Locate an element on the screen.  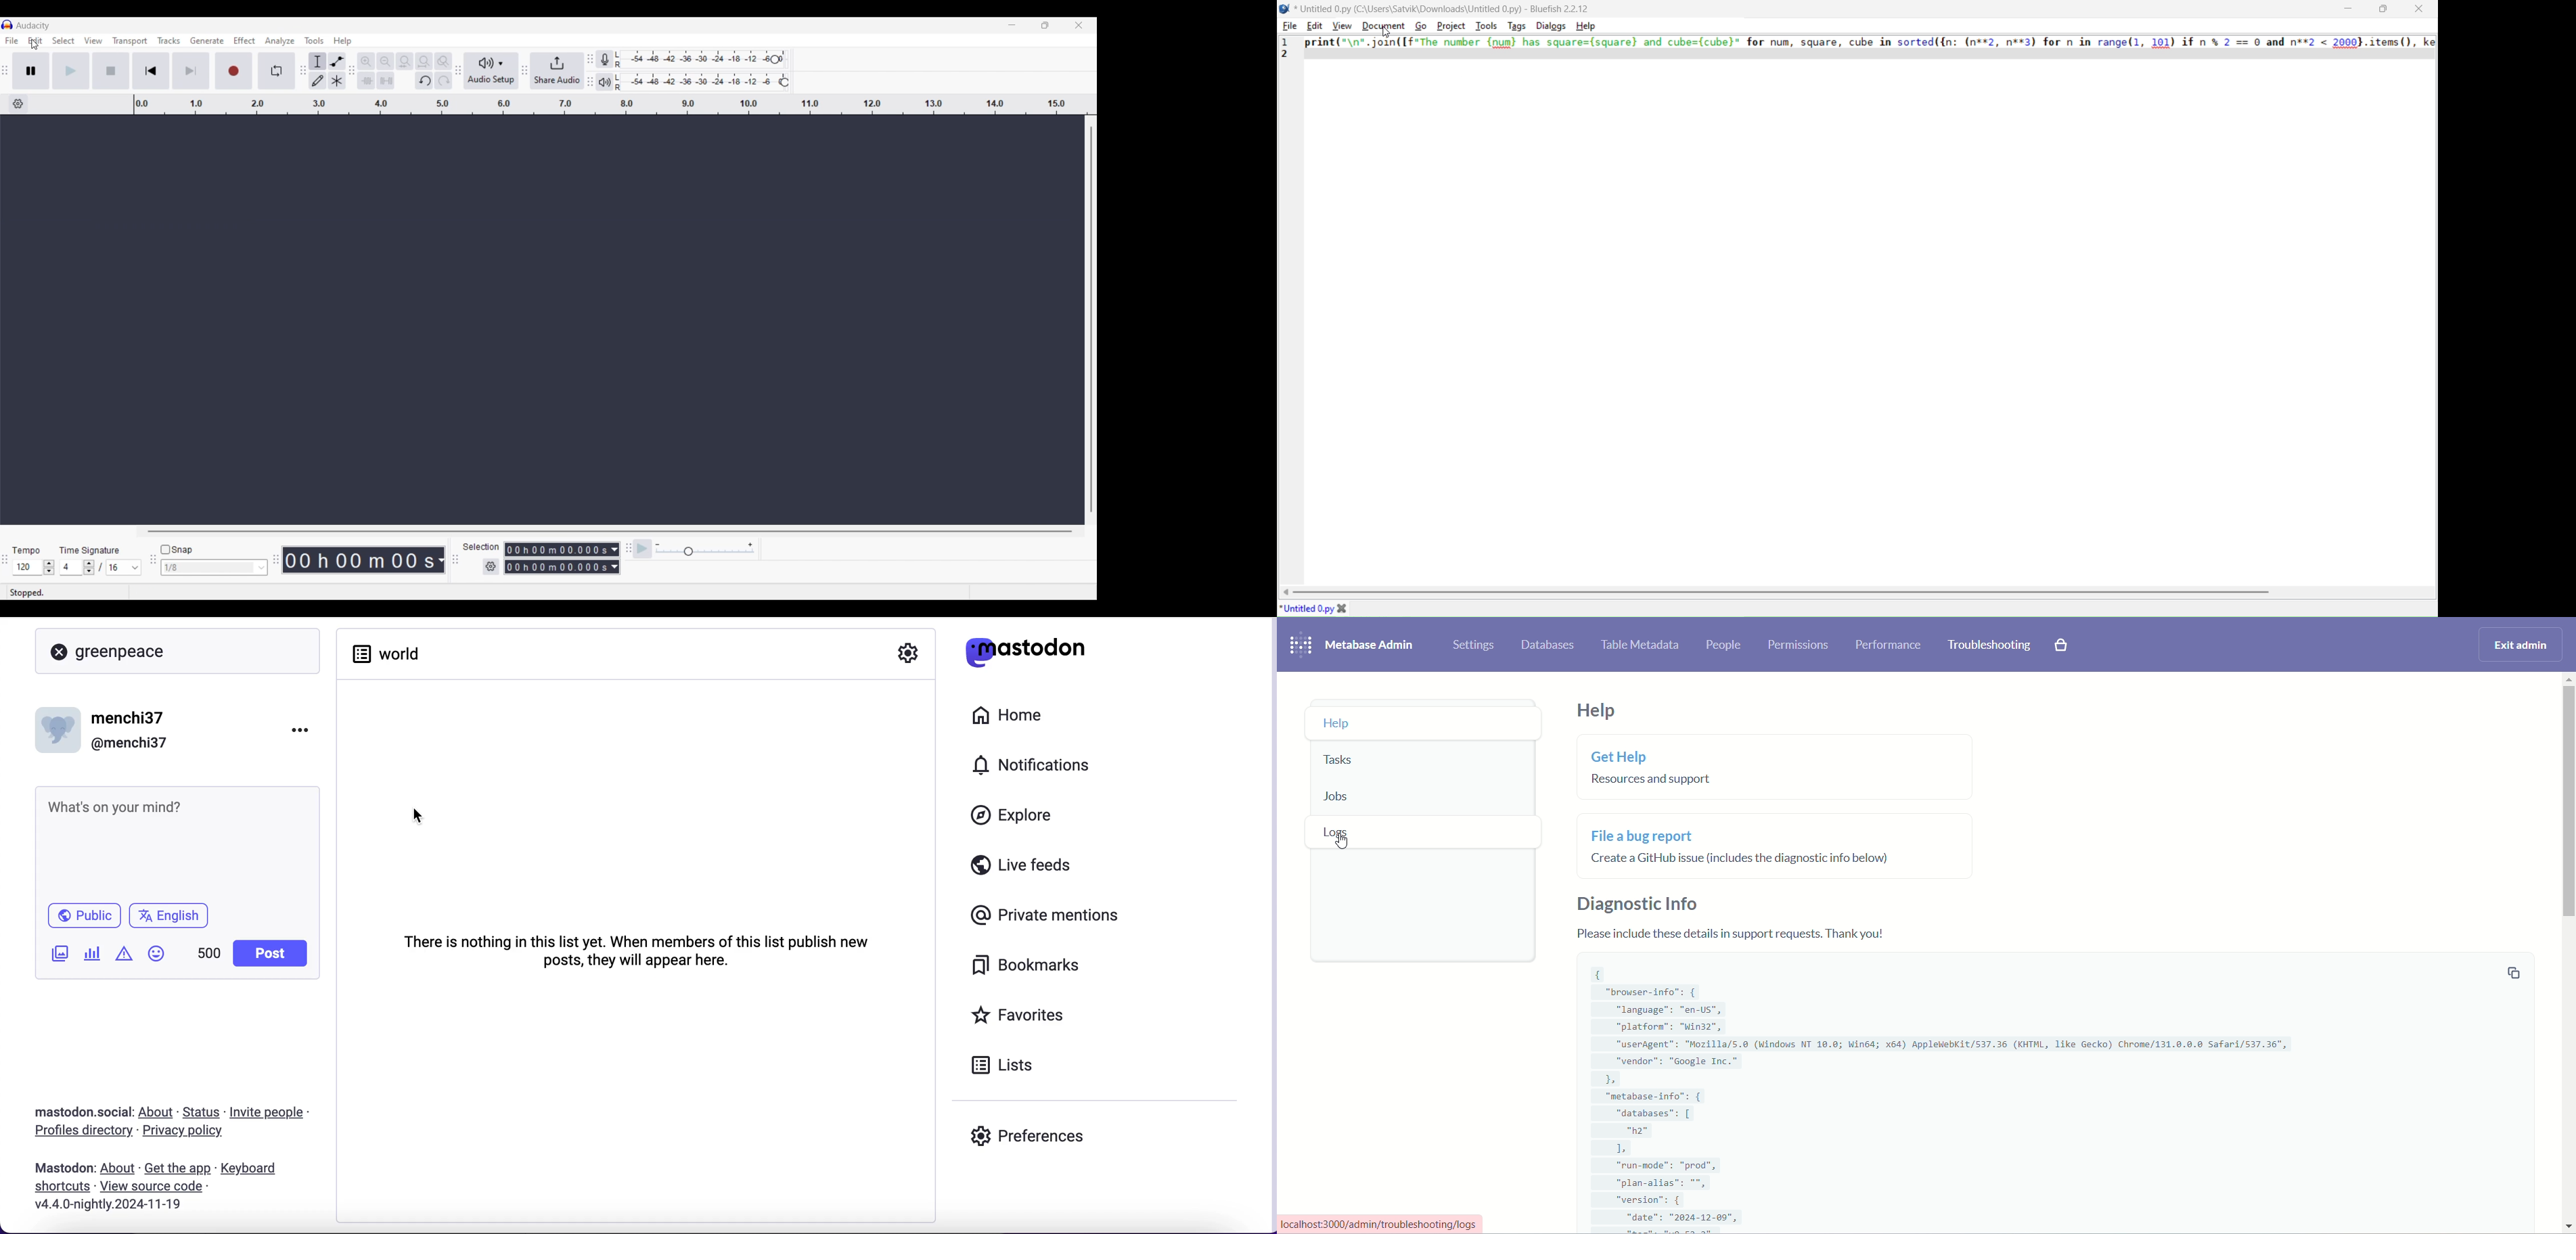
emojis is located at coordinates (161, 959).